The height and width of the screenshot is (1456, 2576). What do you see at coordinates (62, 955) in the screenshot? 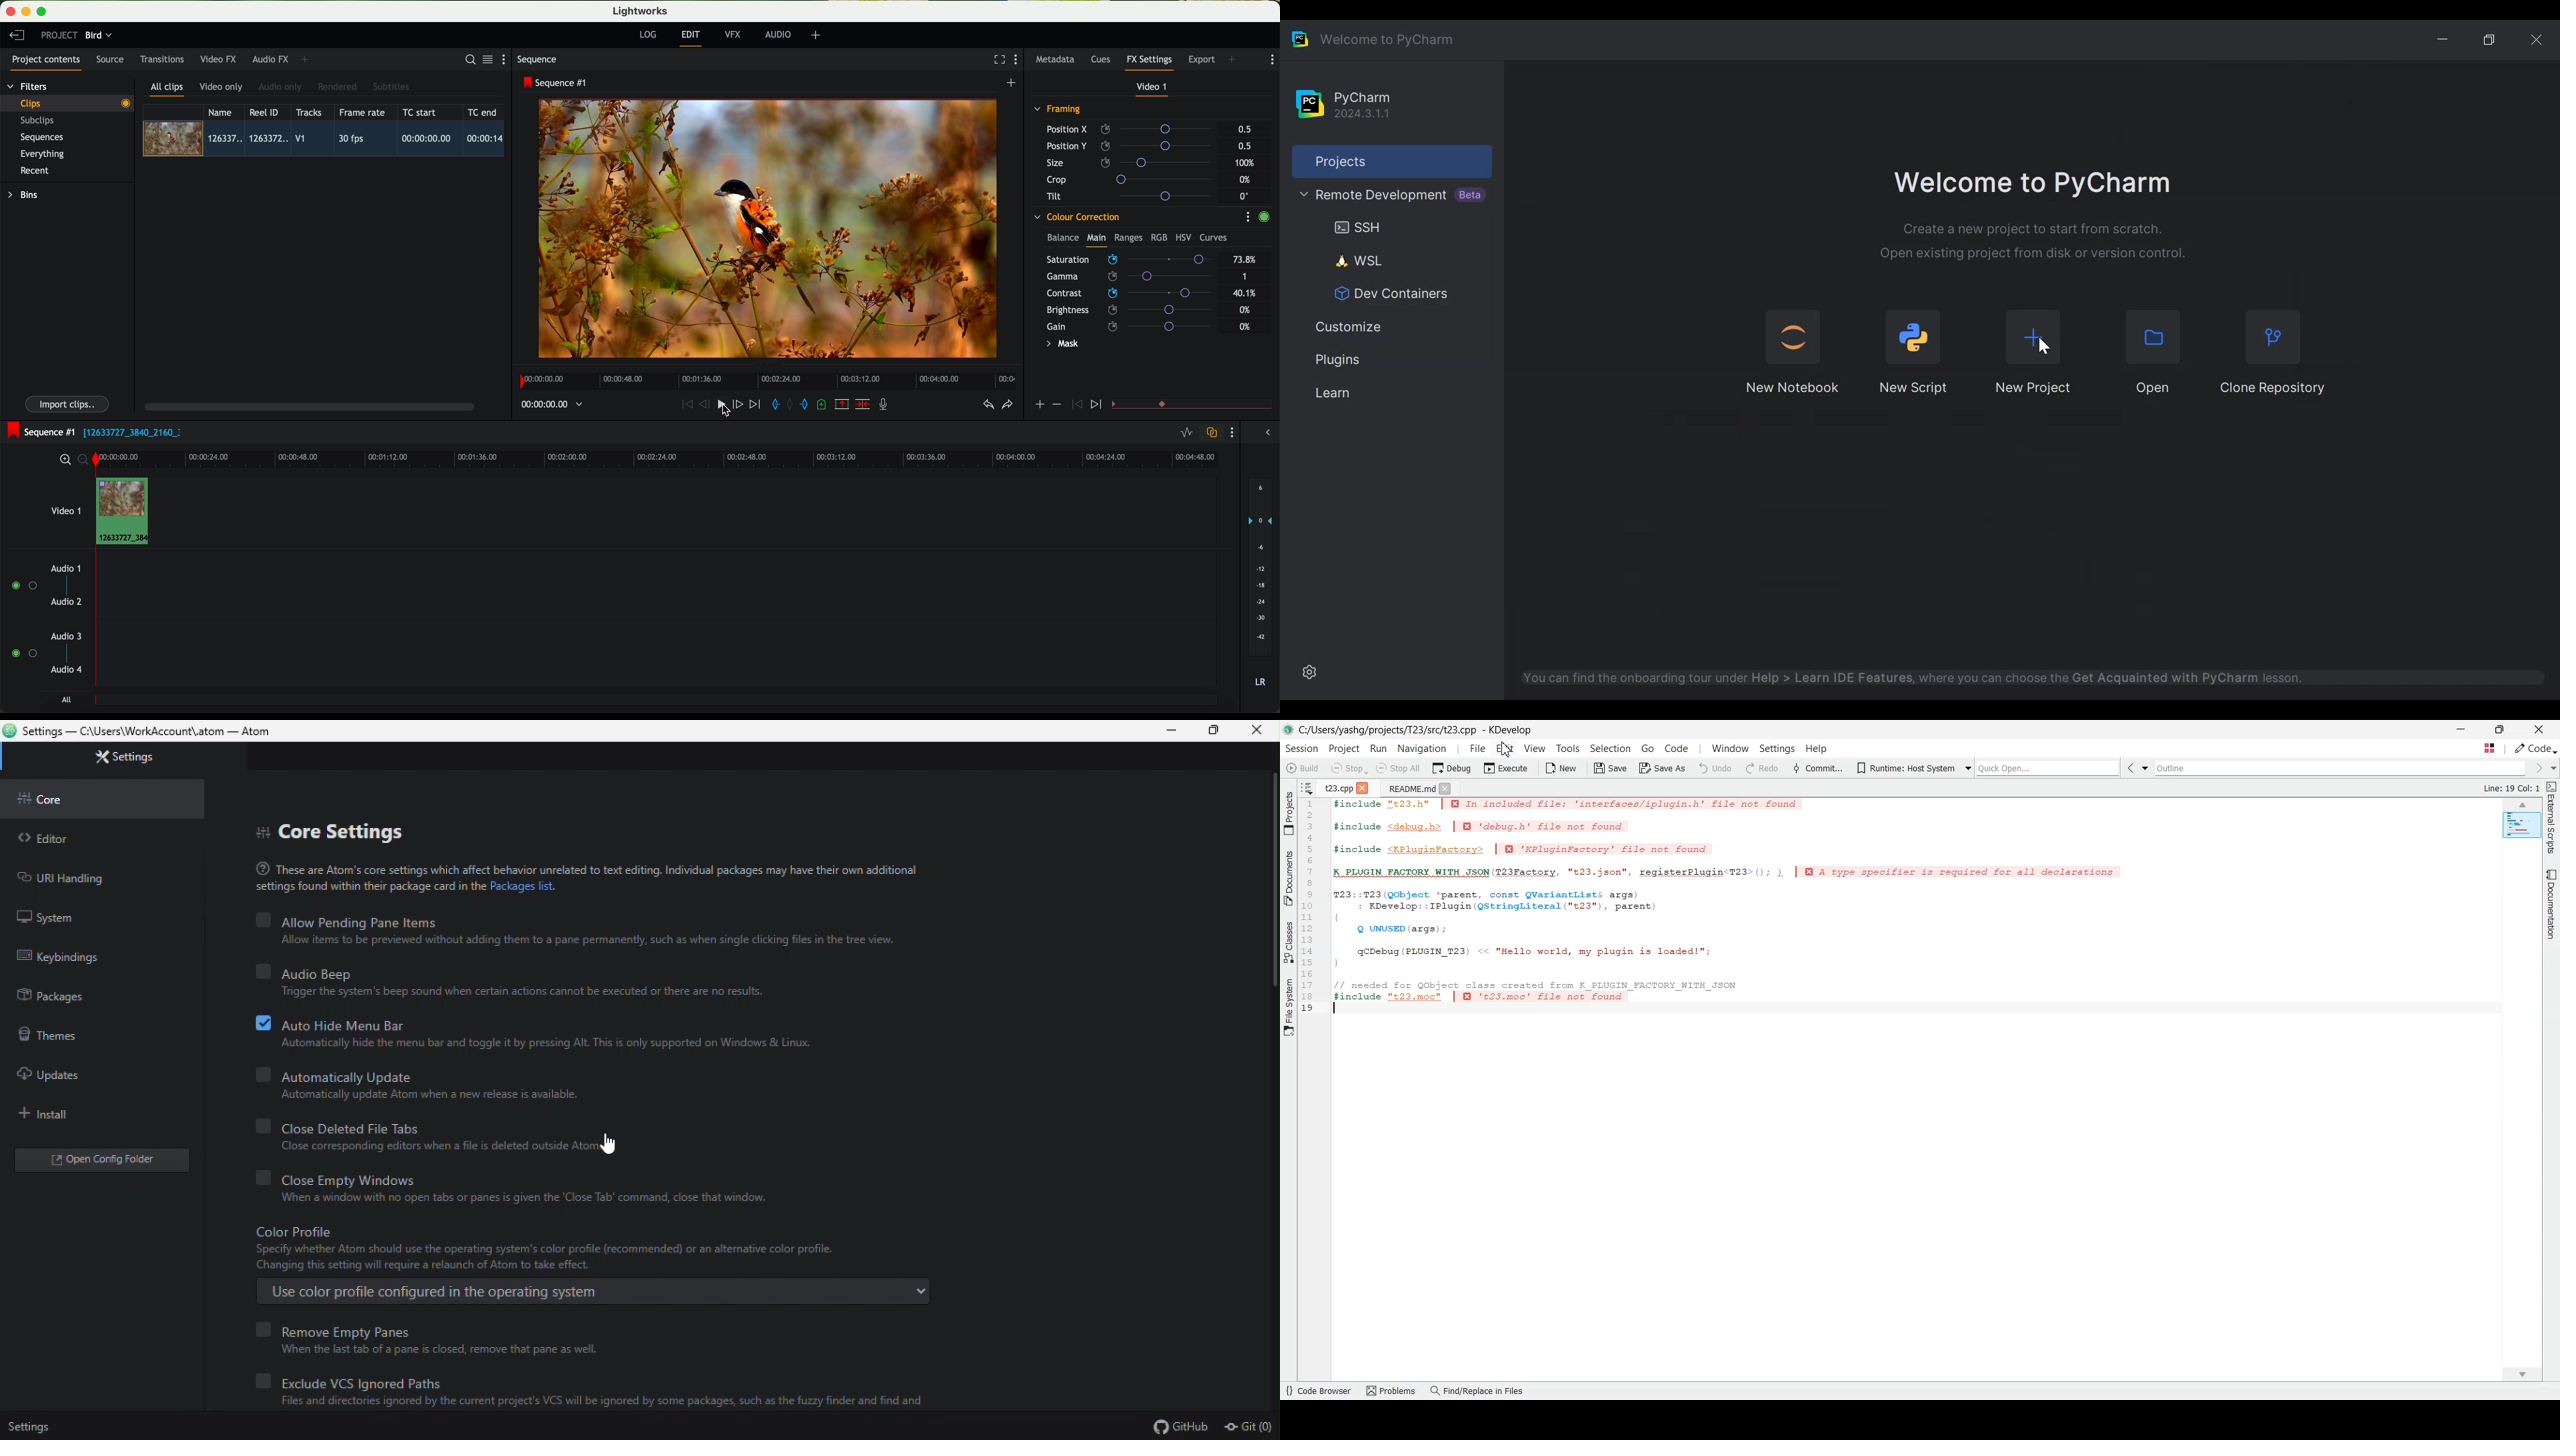
I see `key bindings` at bounding box center [62, 955].